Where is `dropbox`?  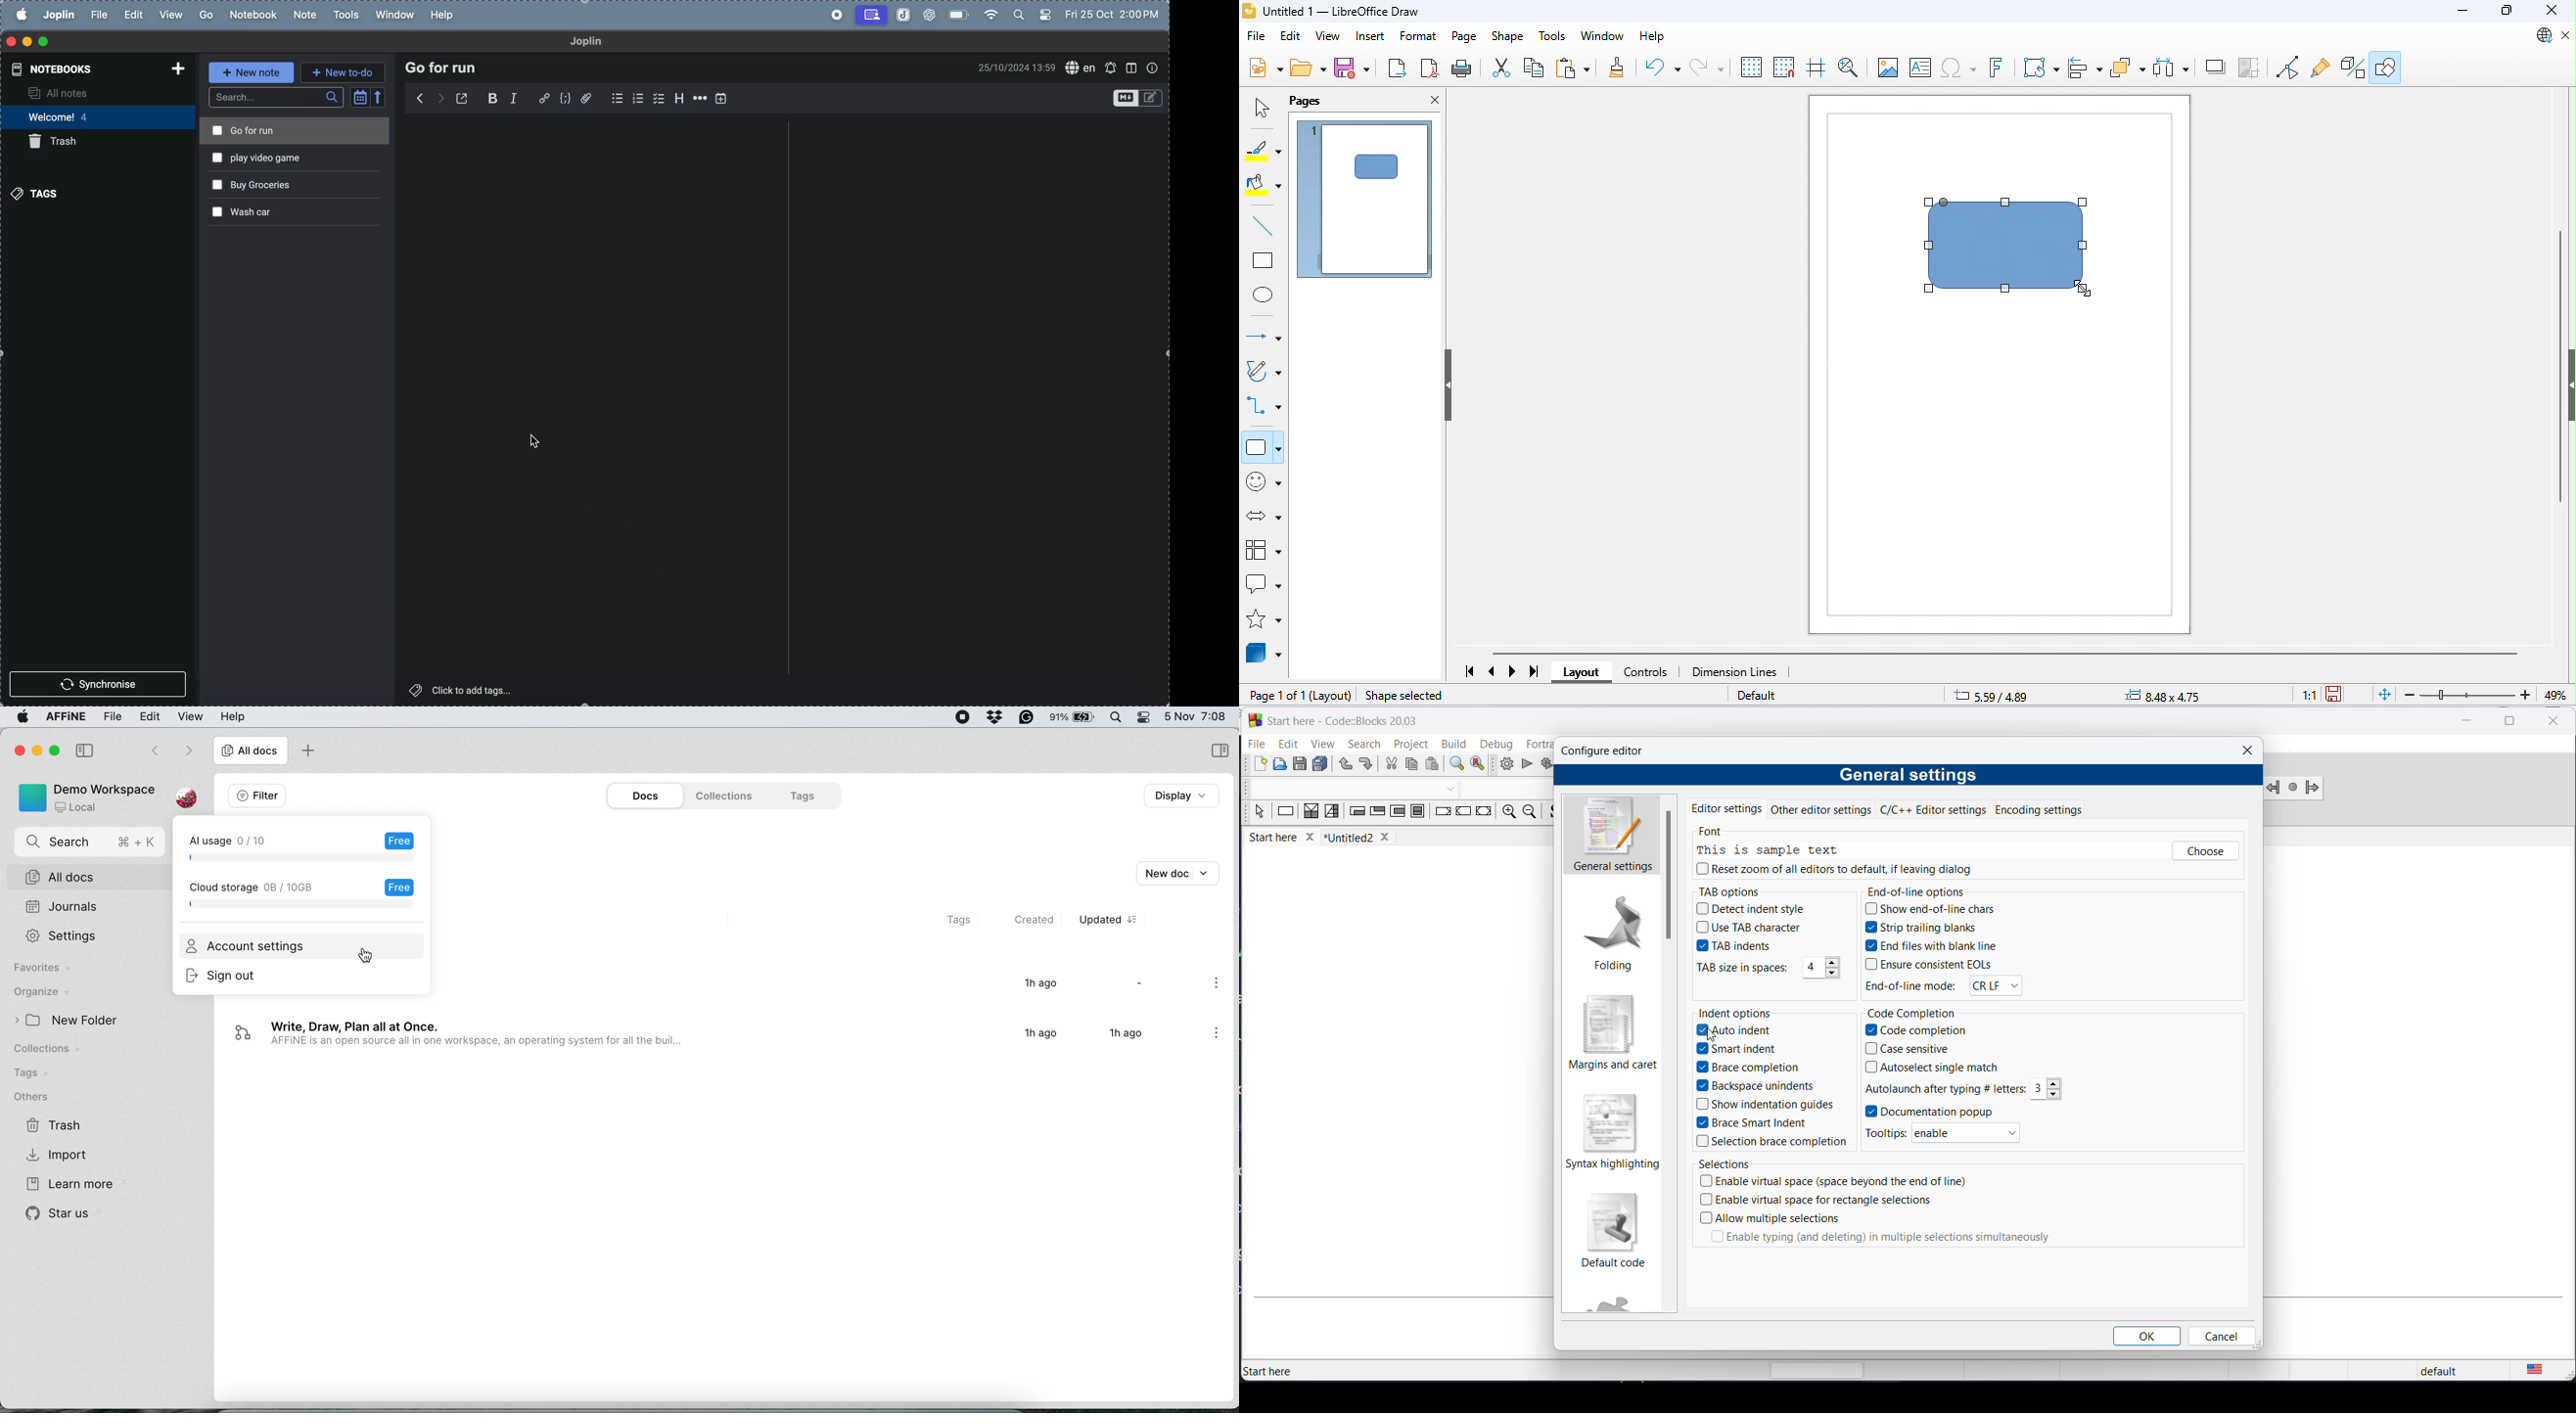 dropbox is located at coordinates (995, 719).